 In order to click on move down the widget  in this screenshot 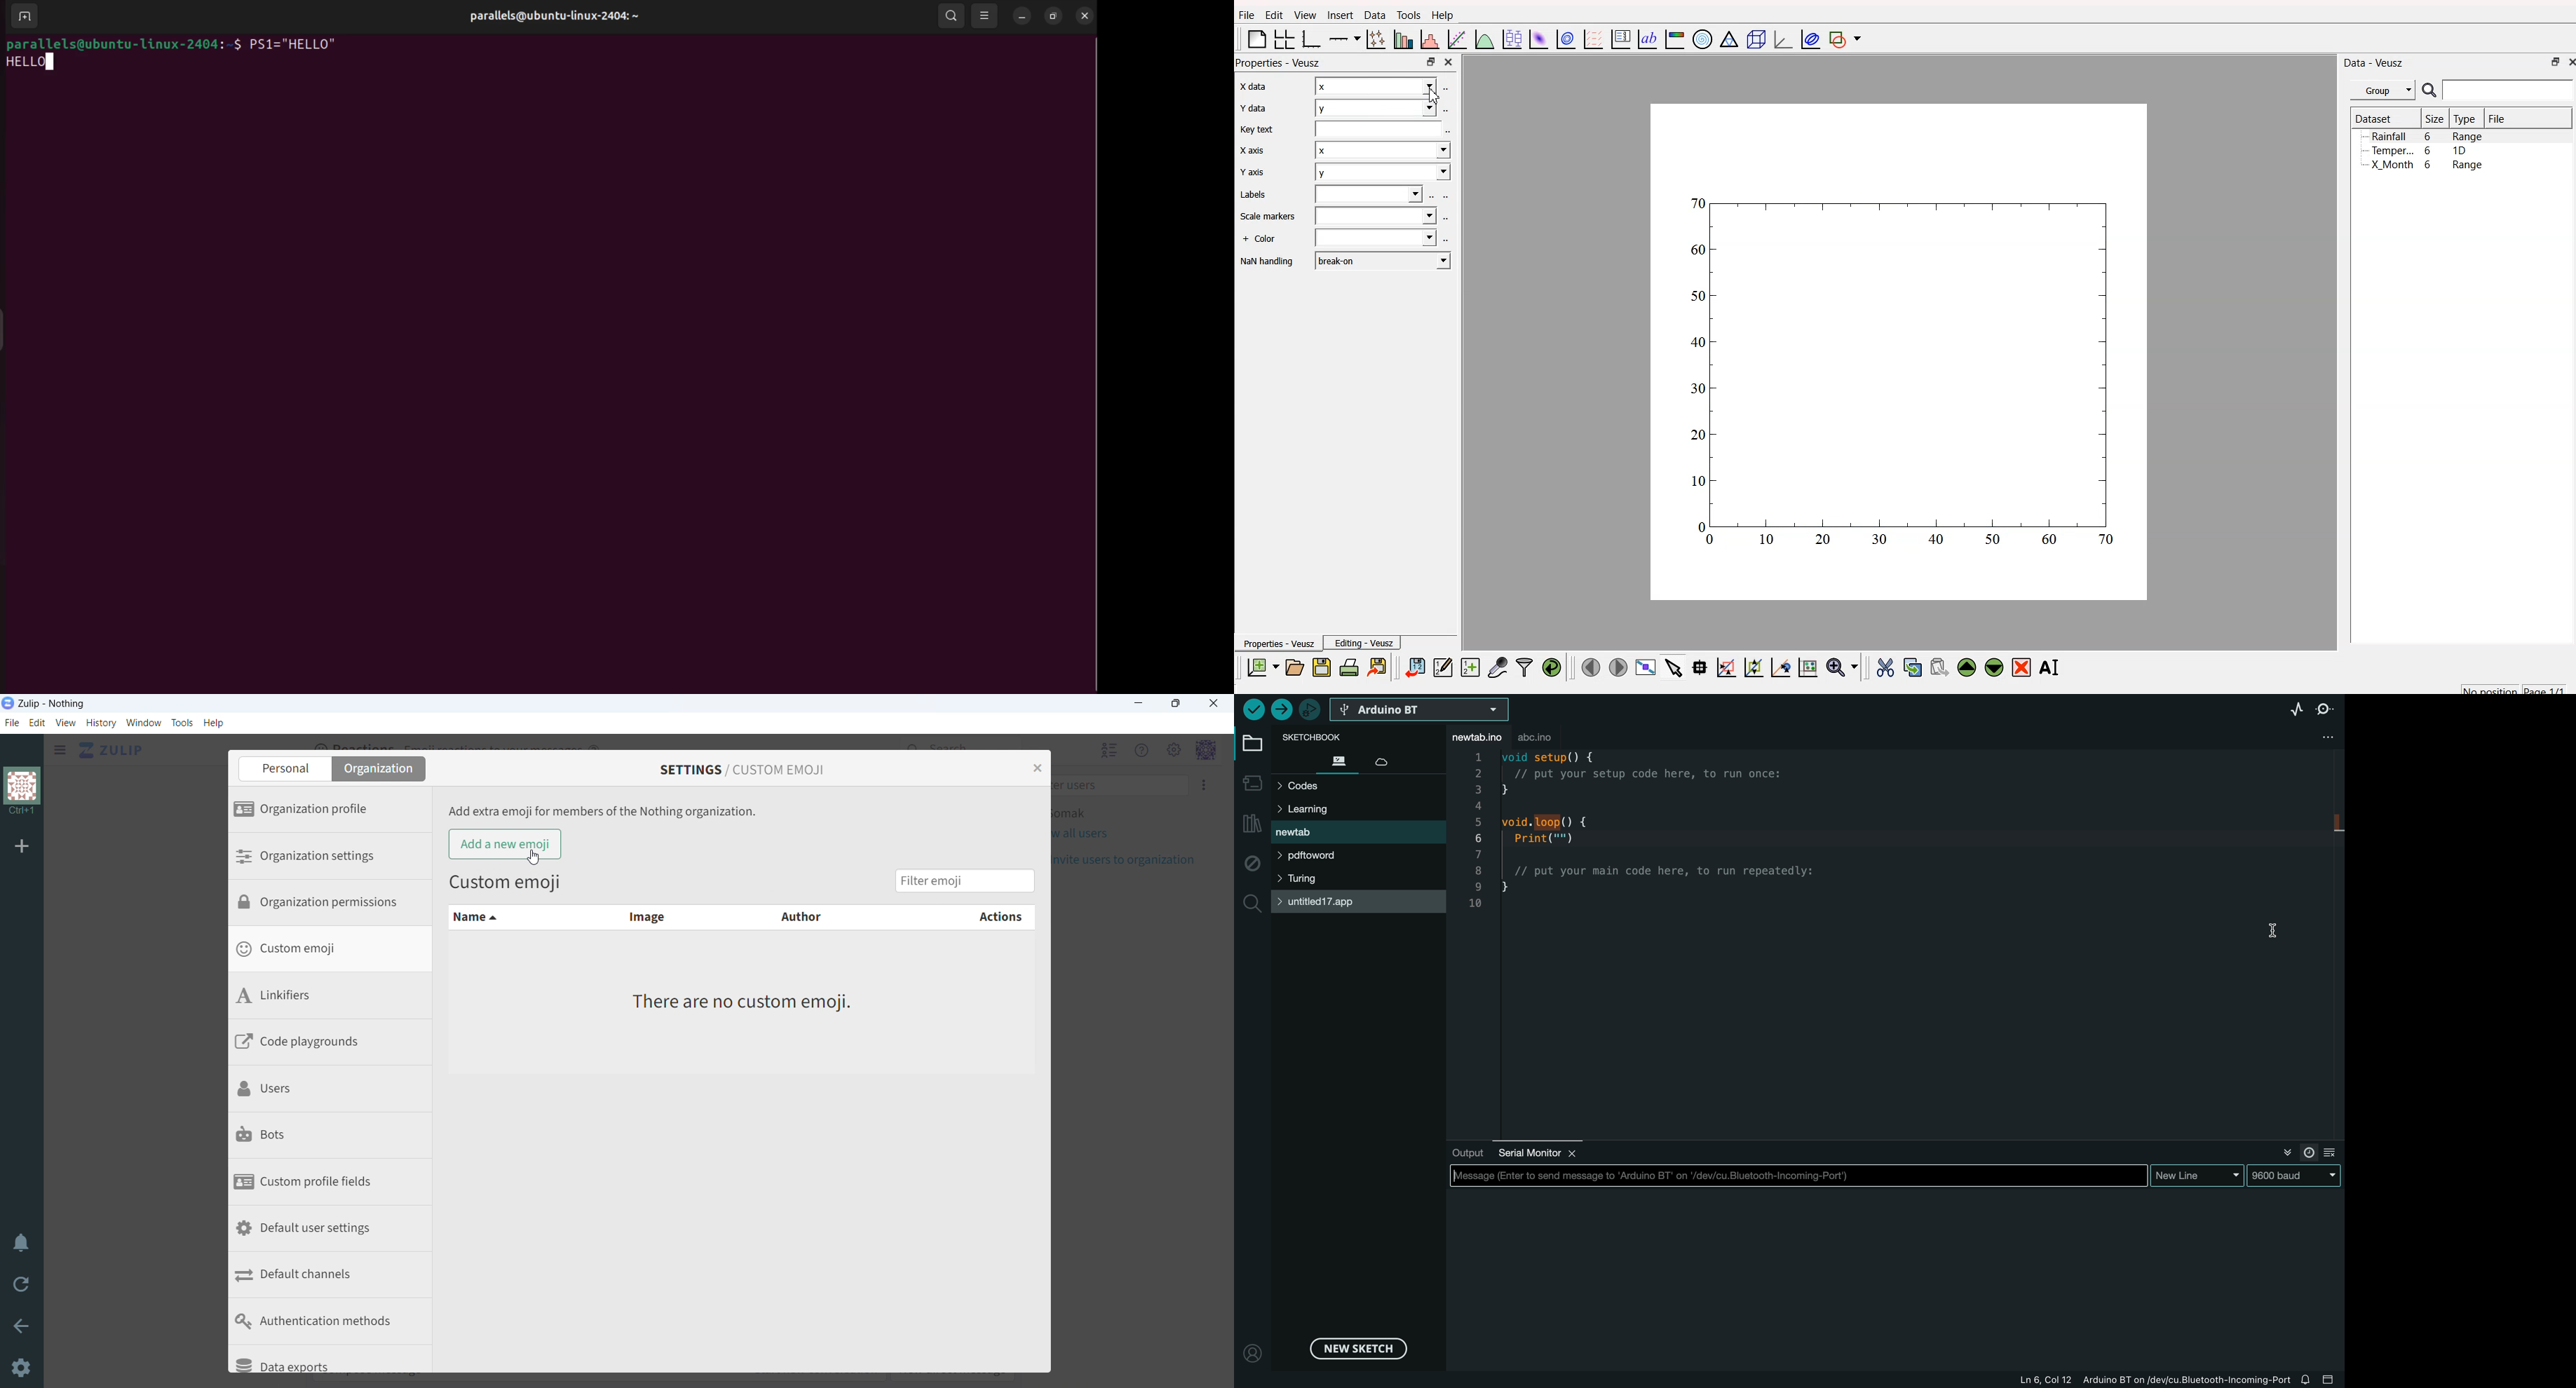, I will do `click(1992, 668)`.